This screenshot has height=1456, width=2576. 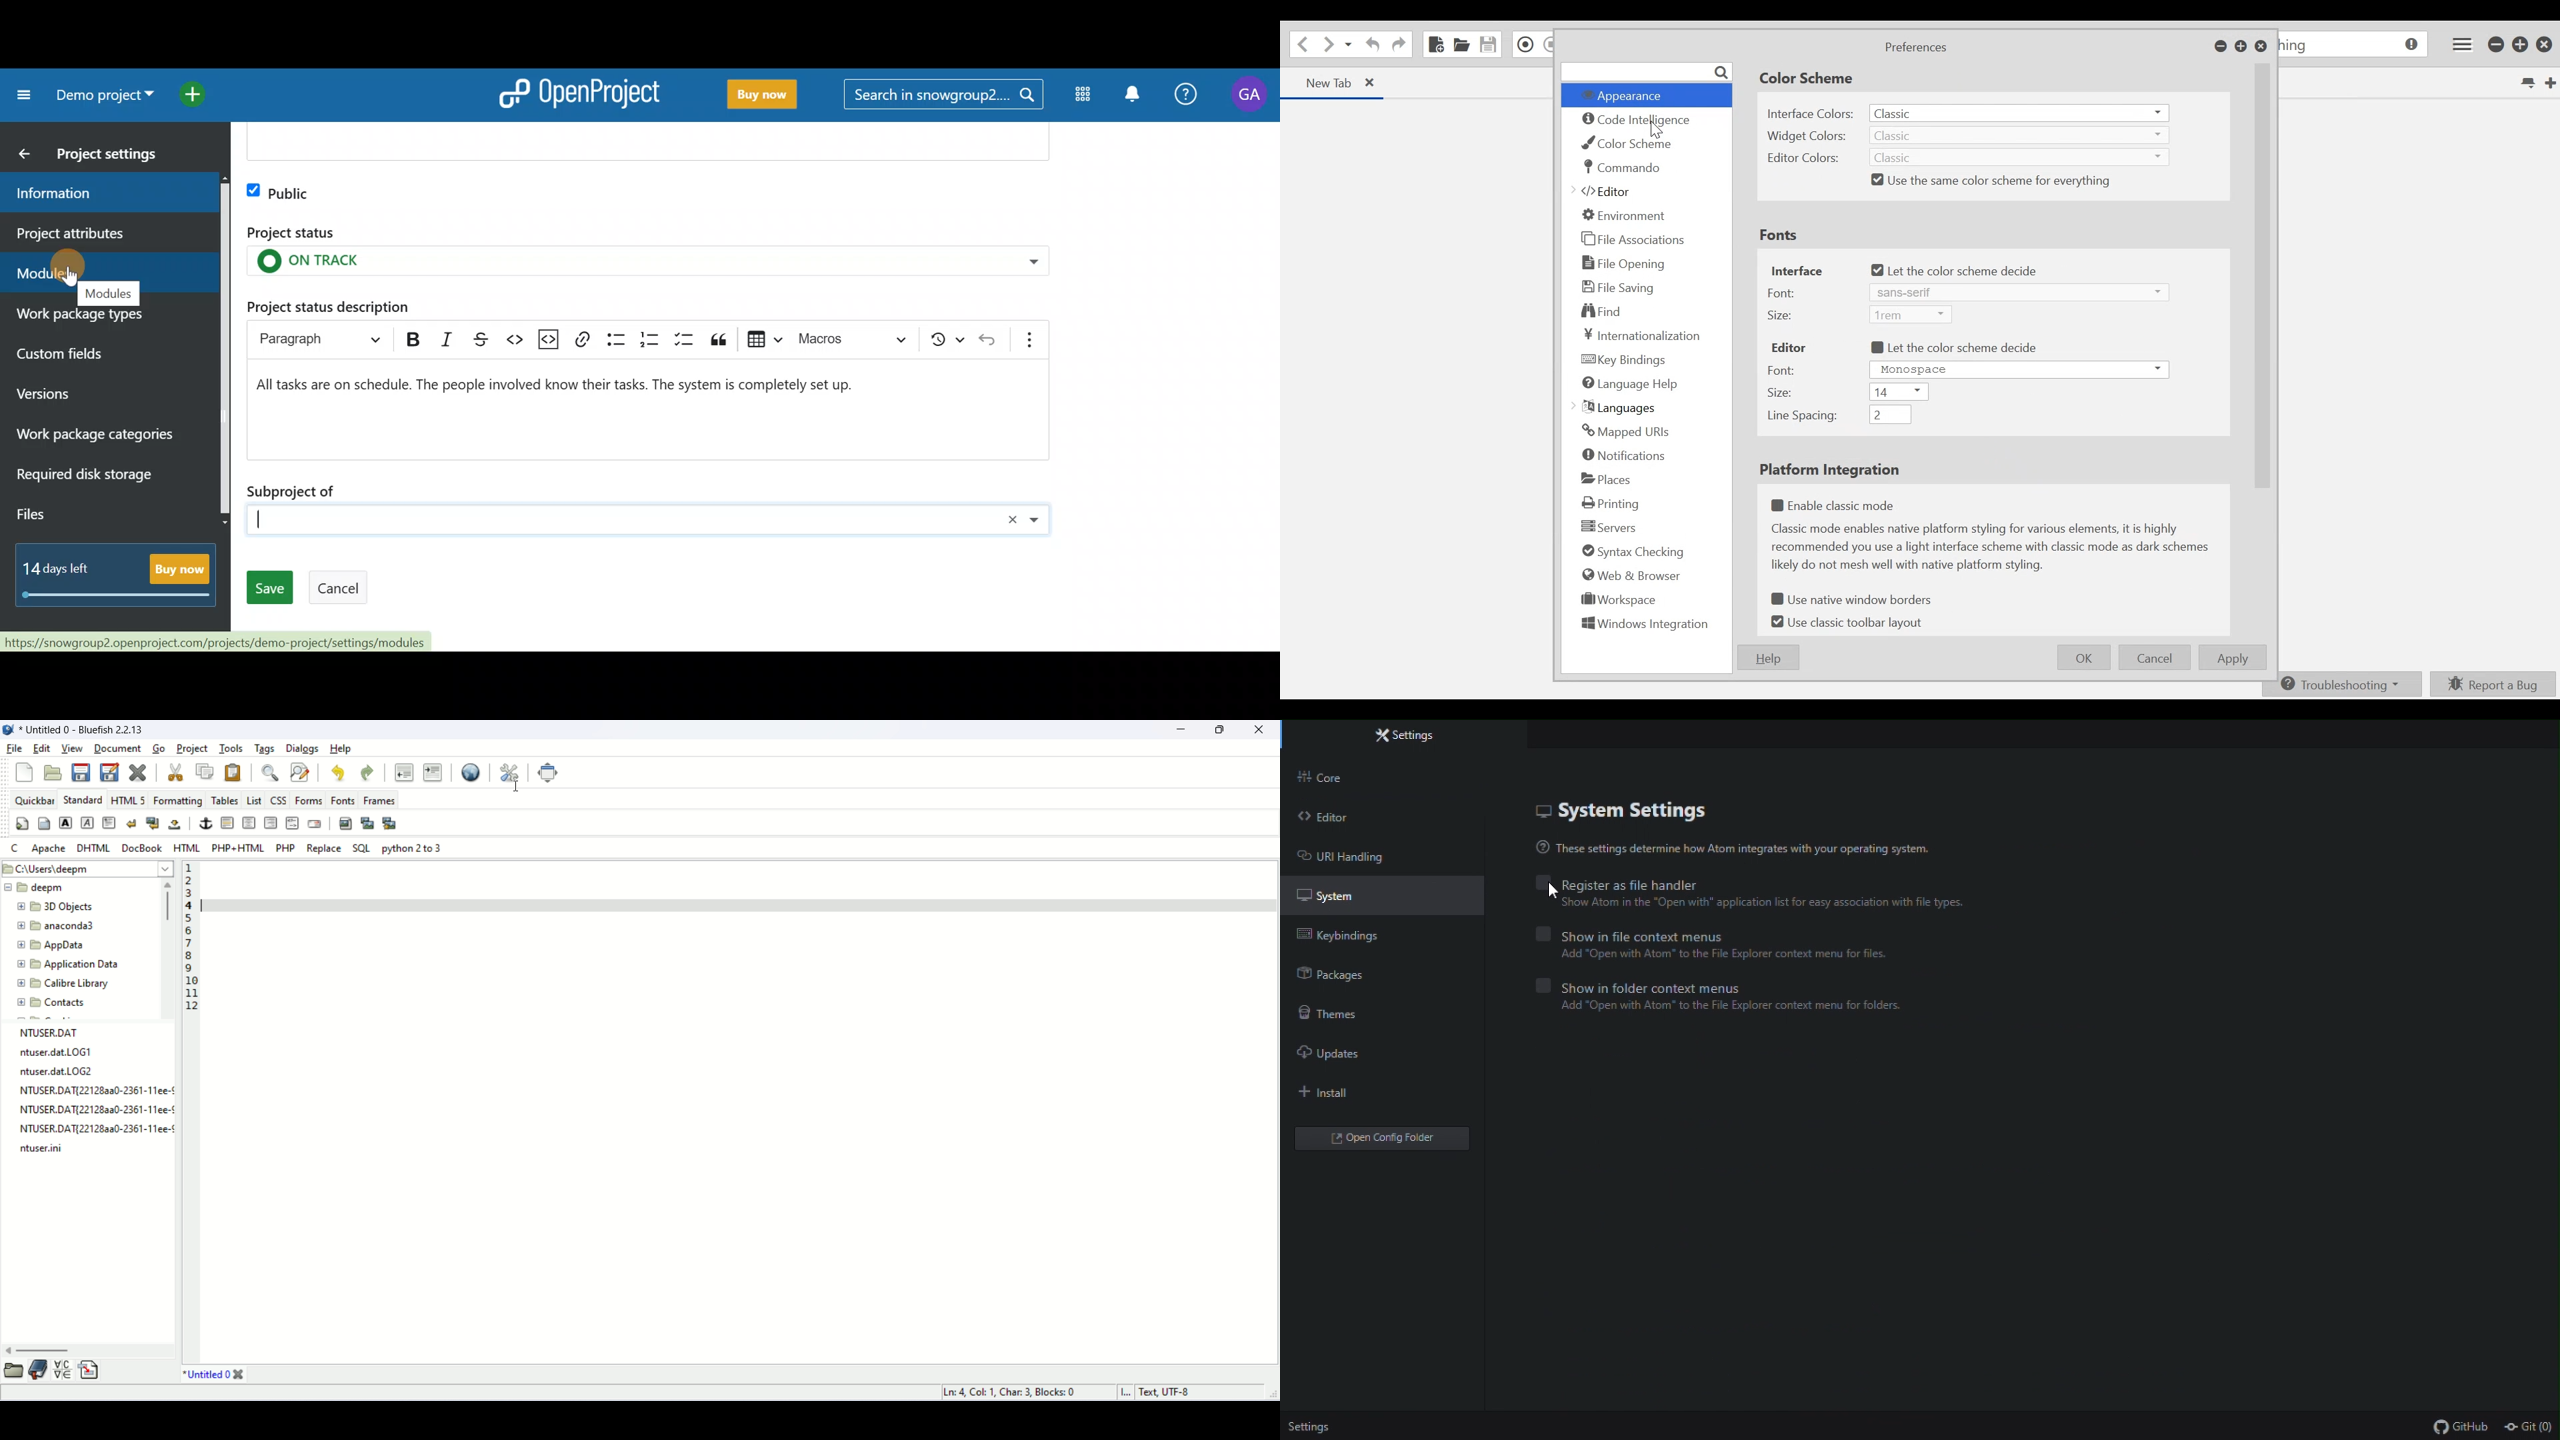 I want to click on List of tabs, so click(x=2526, y=83).